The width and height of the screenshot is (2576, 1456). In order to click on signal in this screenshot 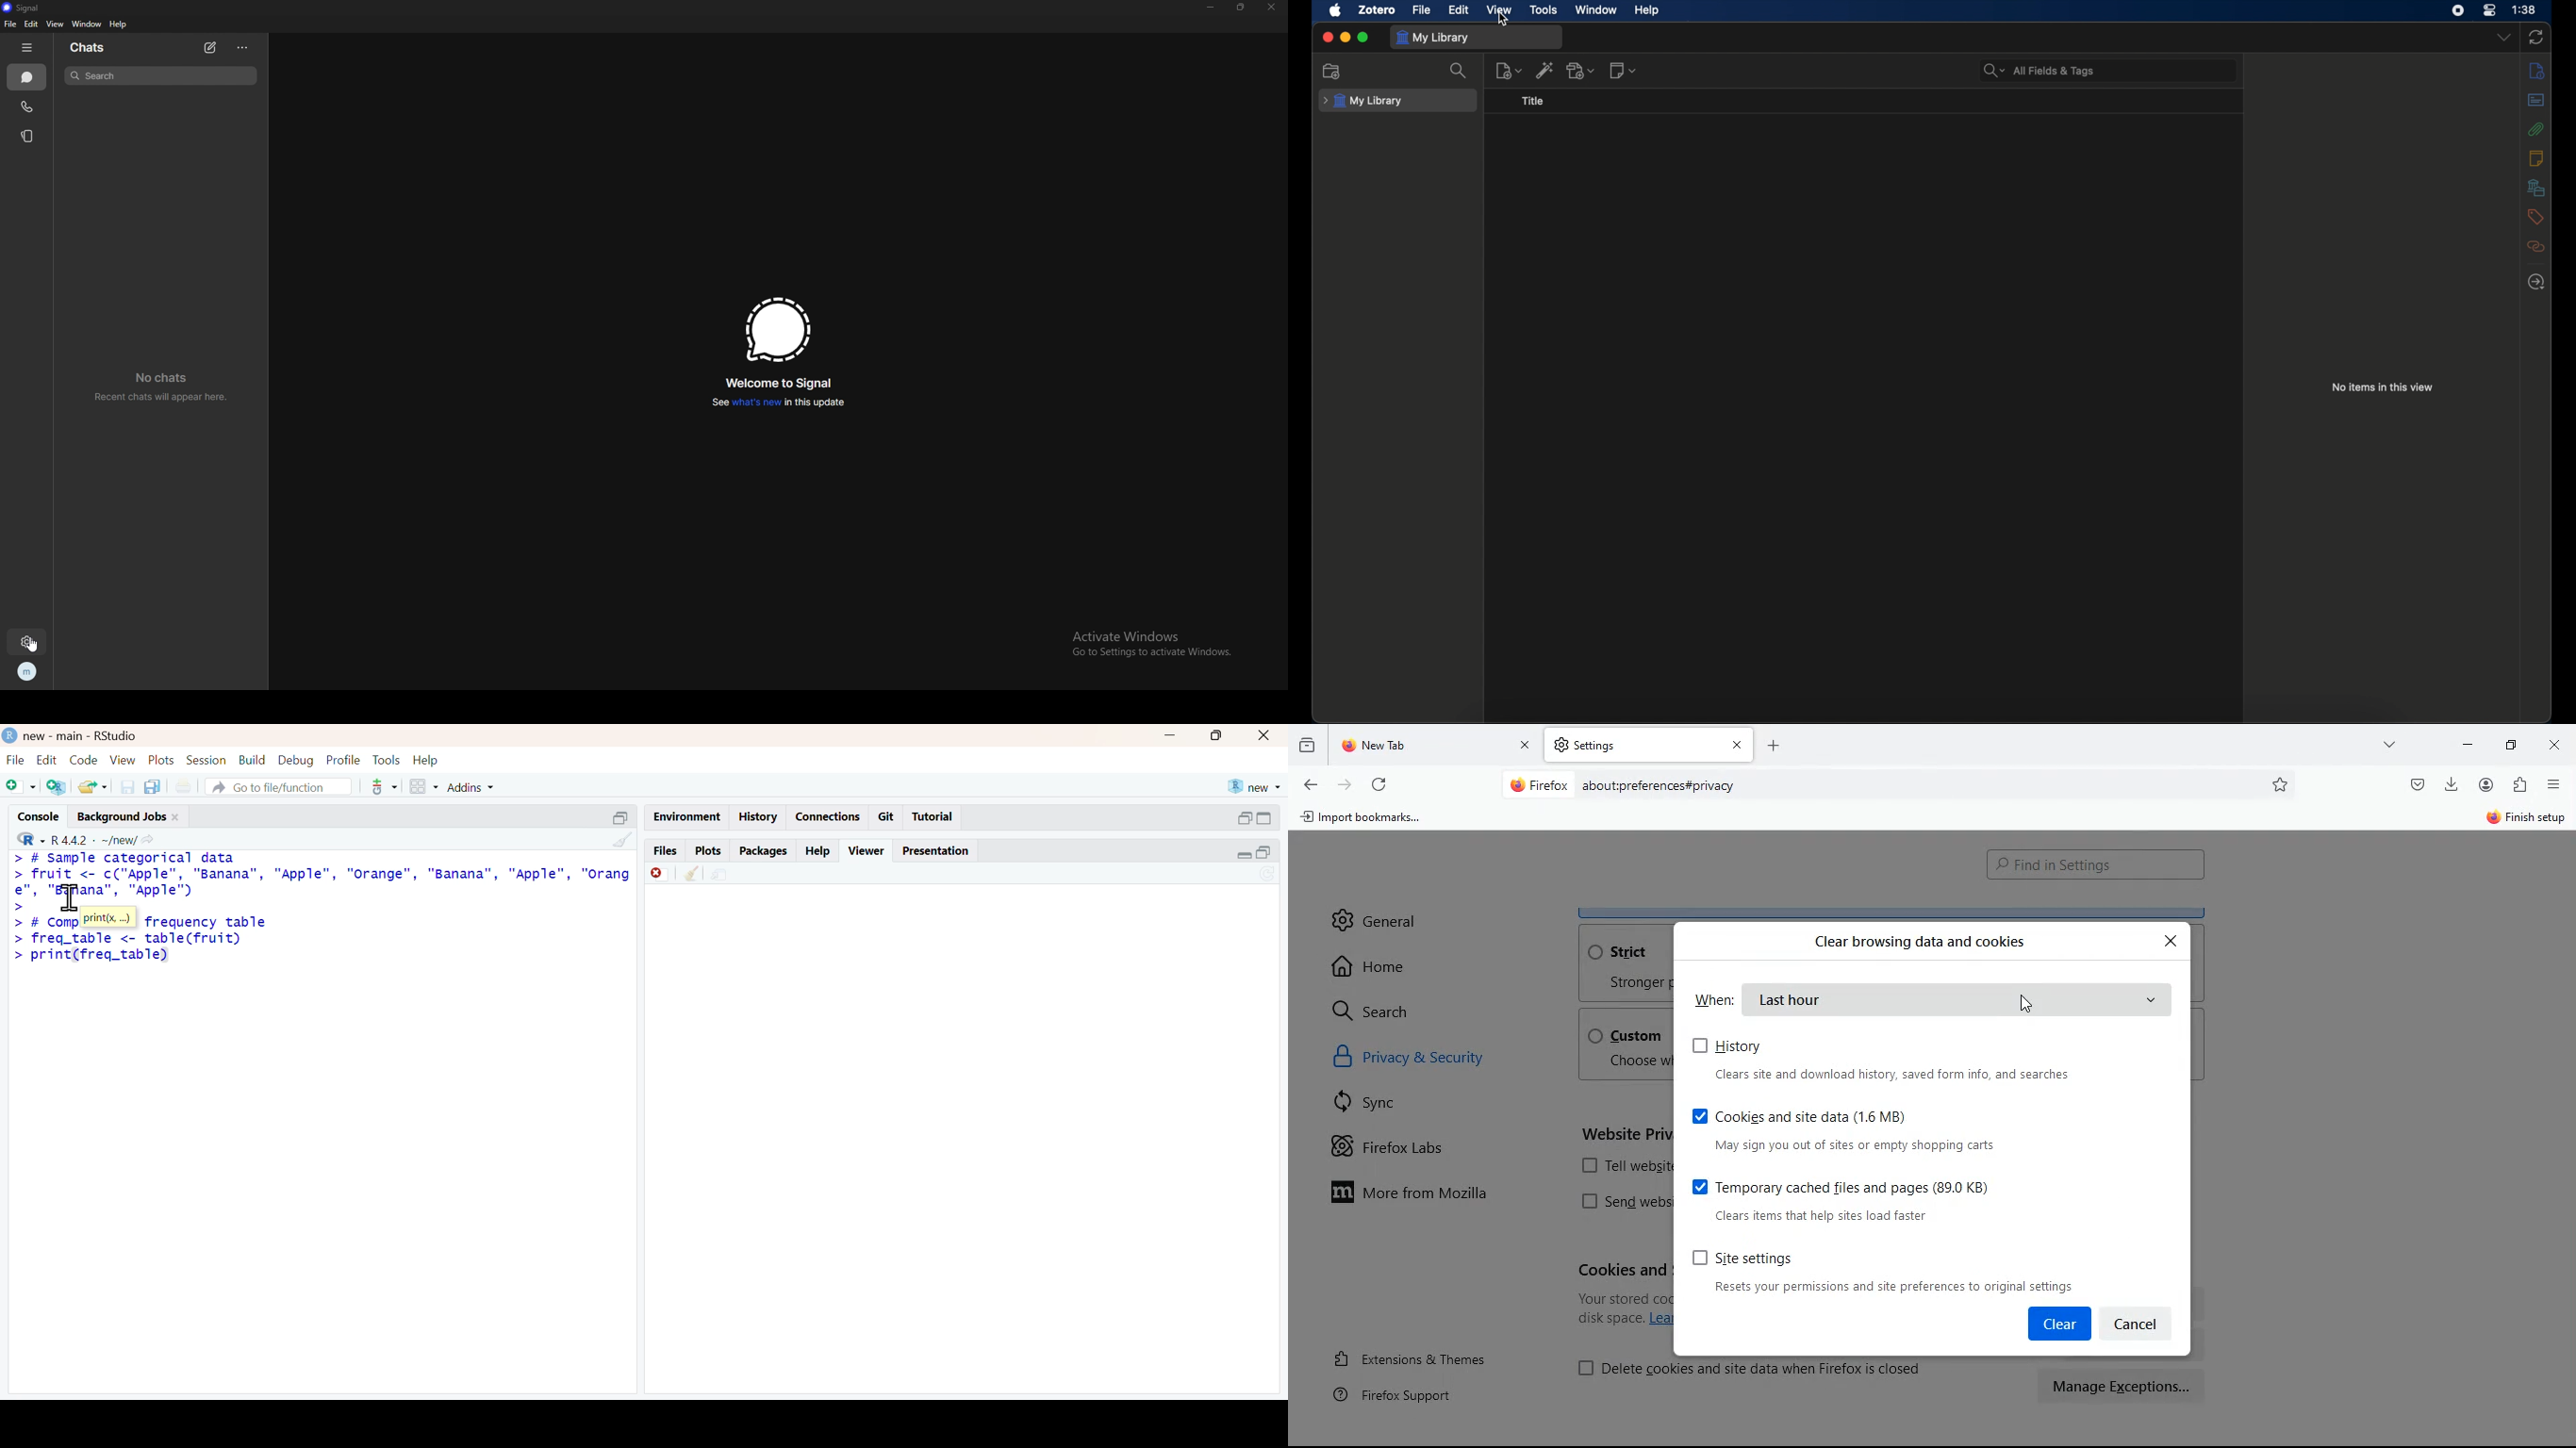, I will do `click(25, 7)`.